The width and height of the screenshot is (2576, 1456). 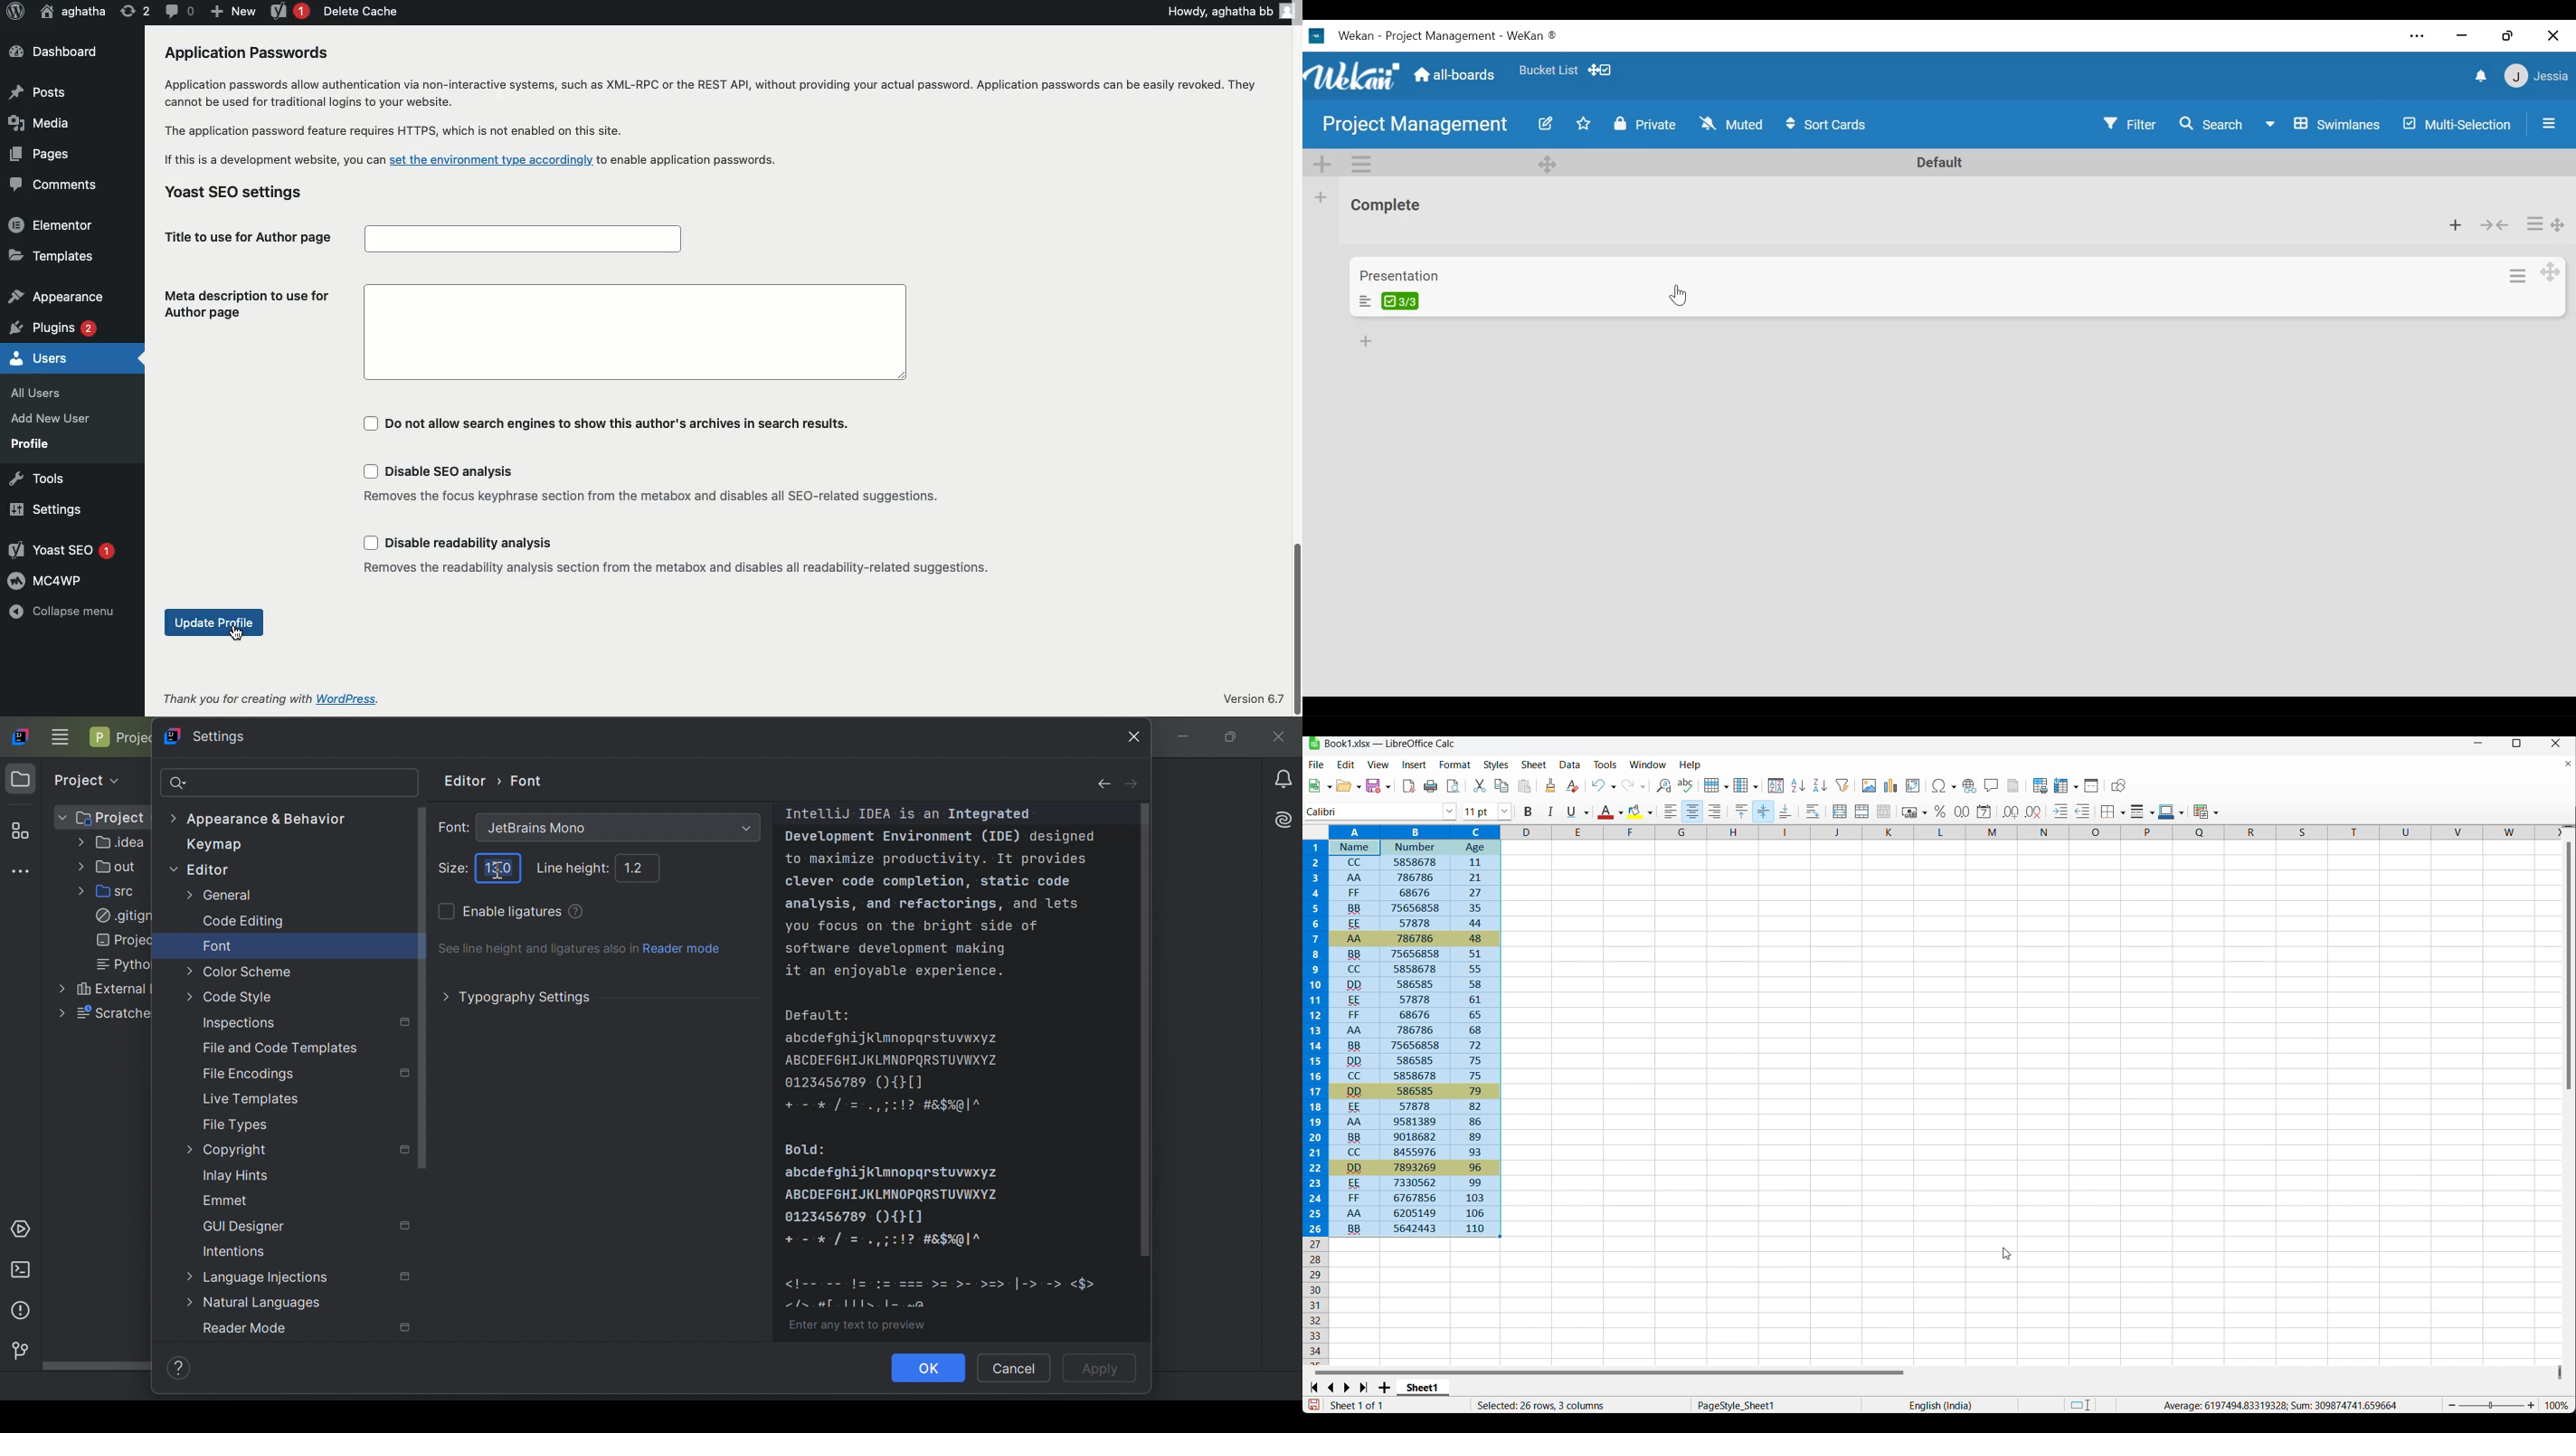 What do you see at coordinates (444, 913) in the screenshot?
I see `Checkbox` at bounding box center [444, 913].